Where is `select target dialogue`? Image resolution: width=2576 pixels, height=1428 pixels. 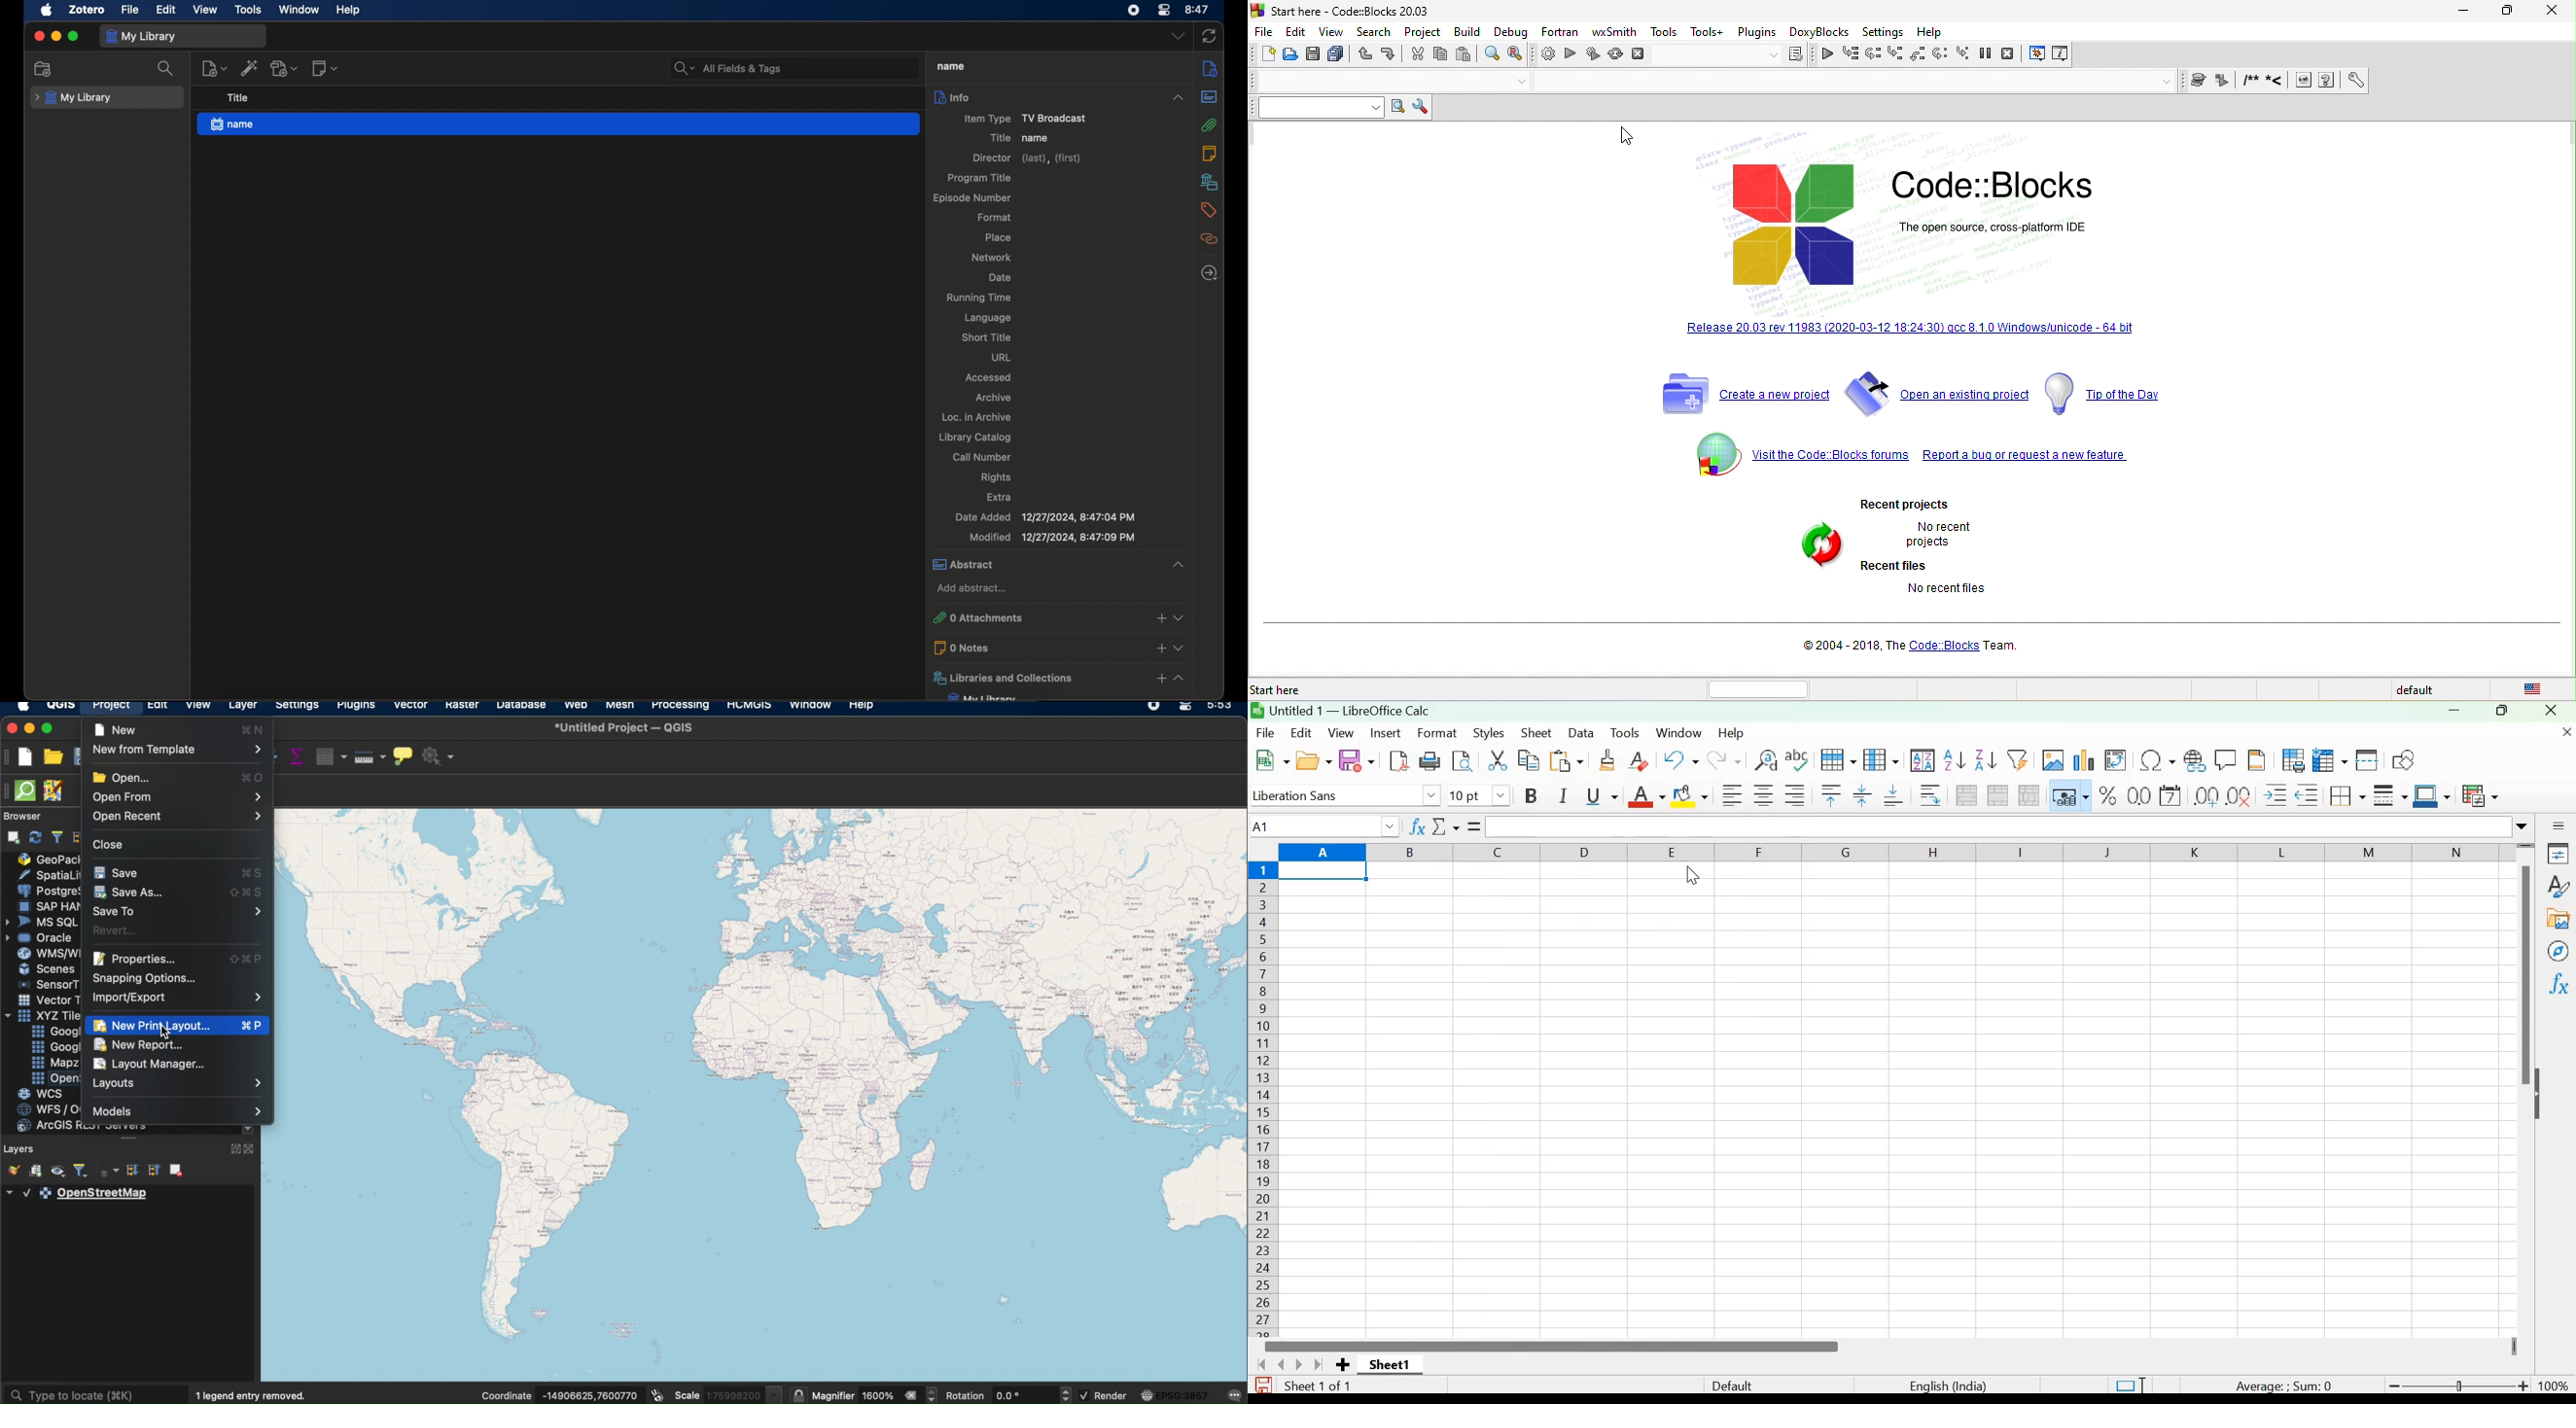
select target dialogue is located at coordinates (1737, 57).